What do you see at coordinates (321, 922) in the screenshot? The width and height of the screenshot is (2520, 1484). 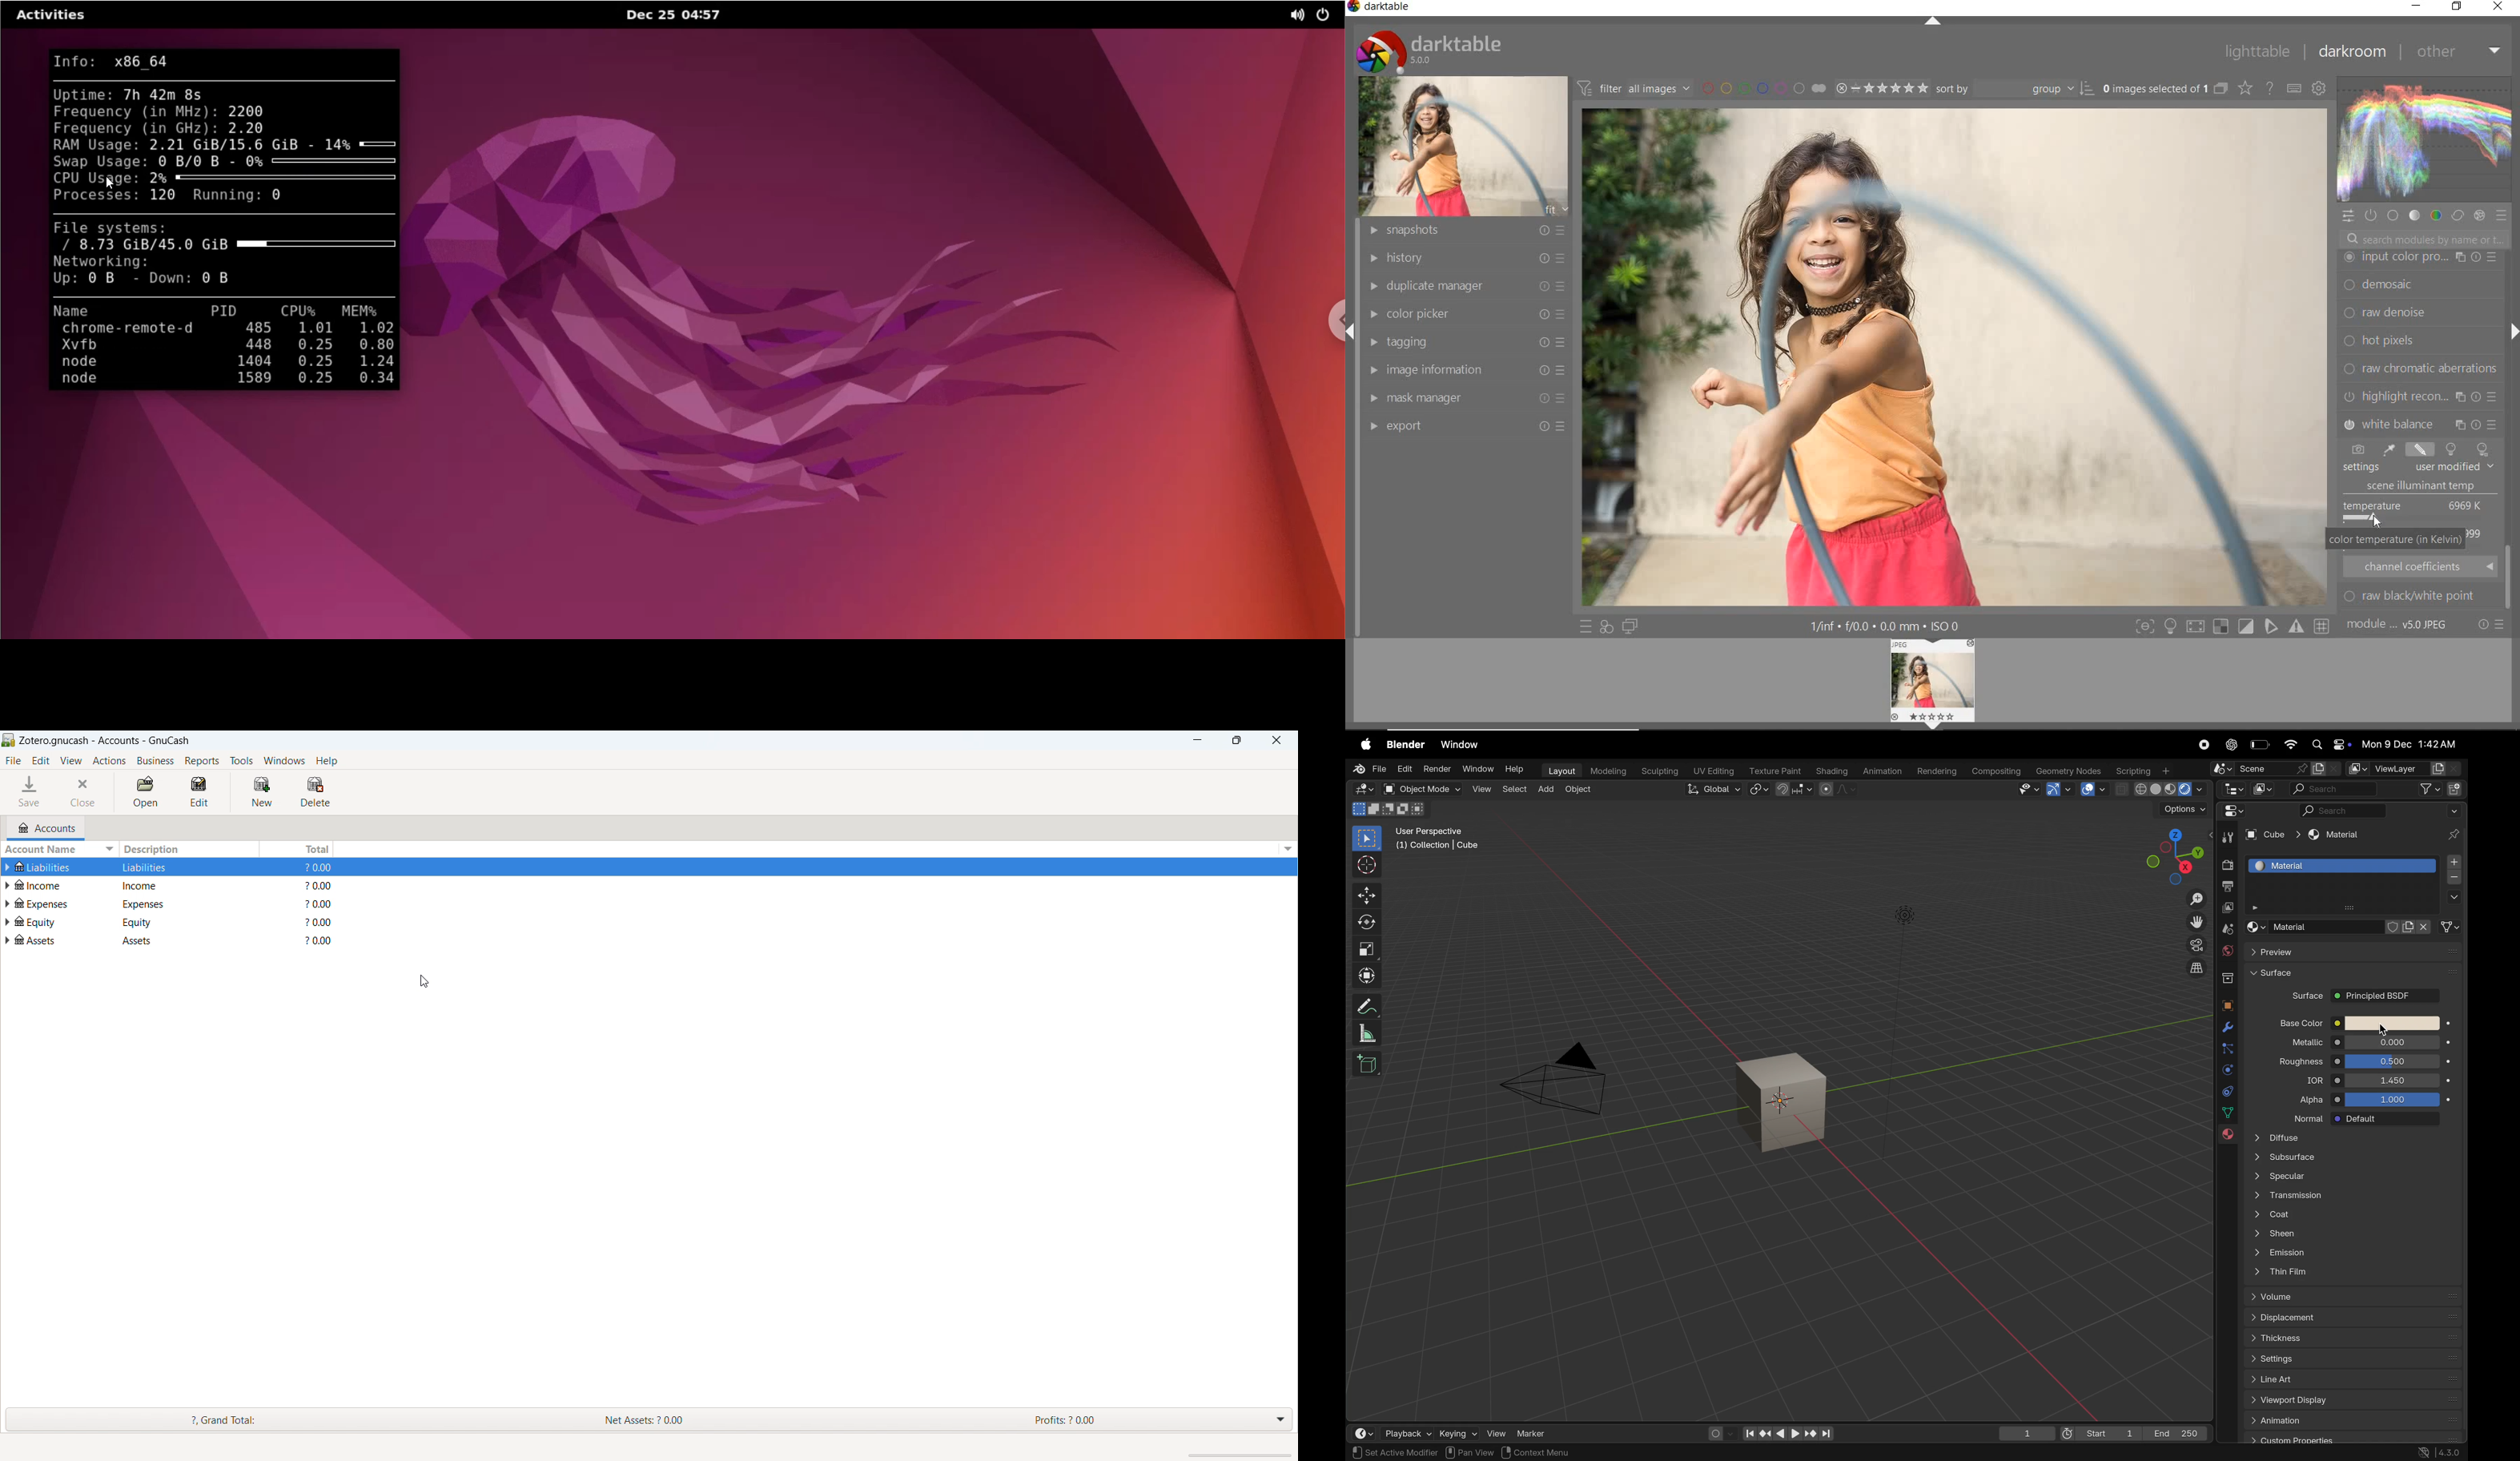 I see `$0.00` at bounding box center [321, 922].